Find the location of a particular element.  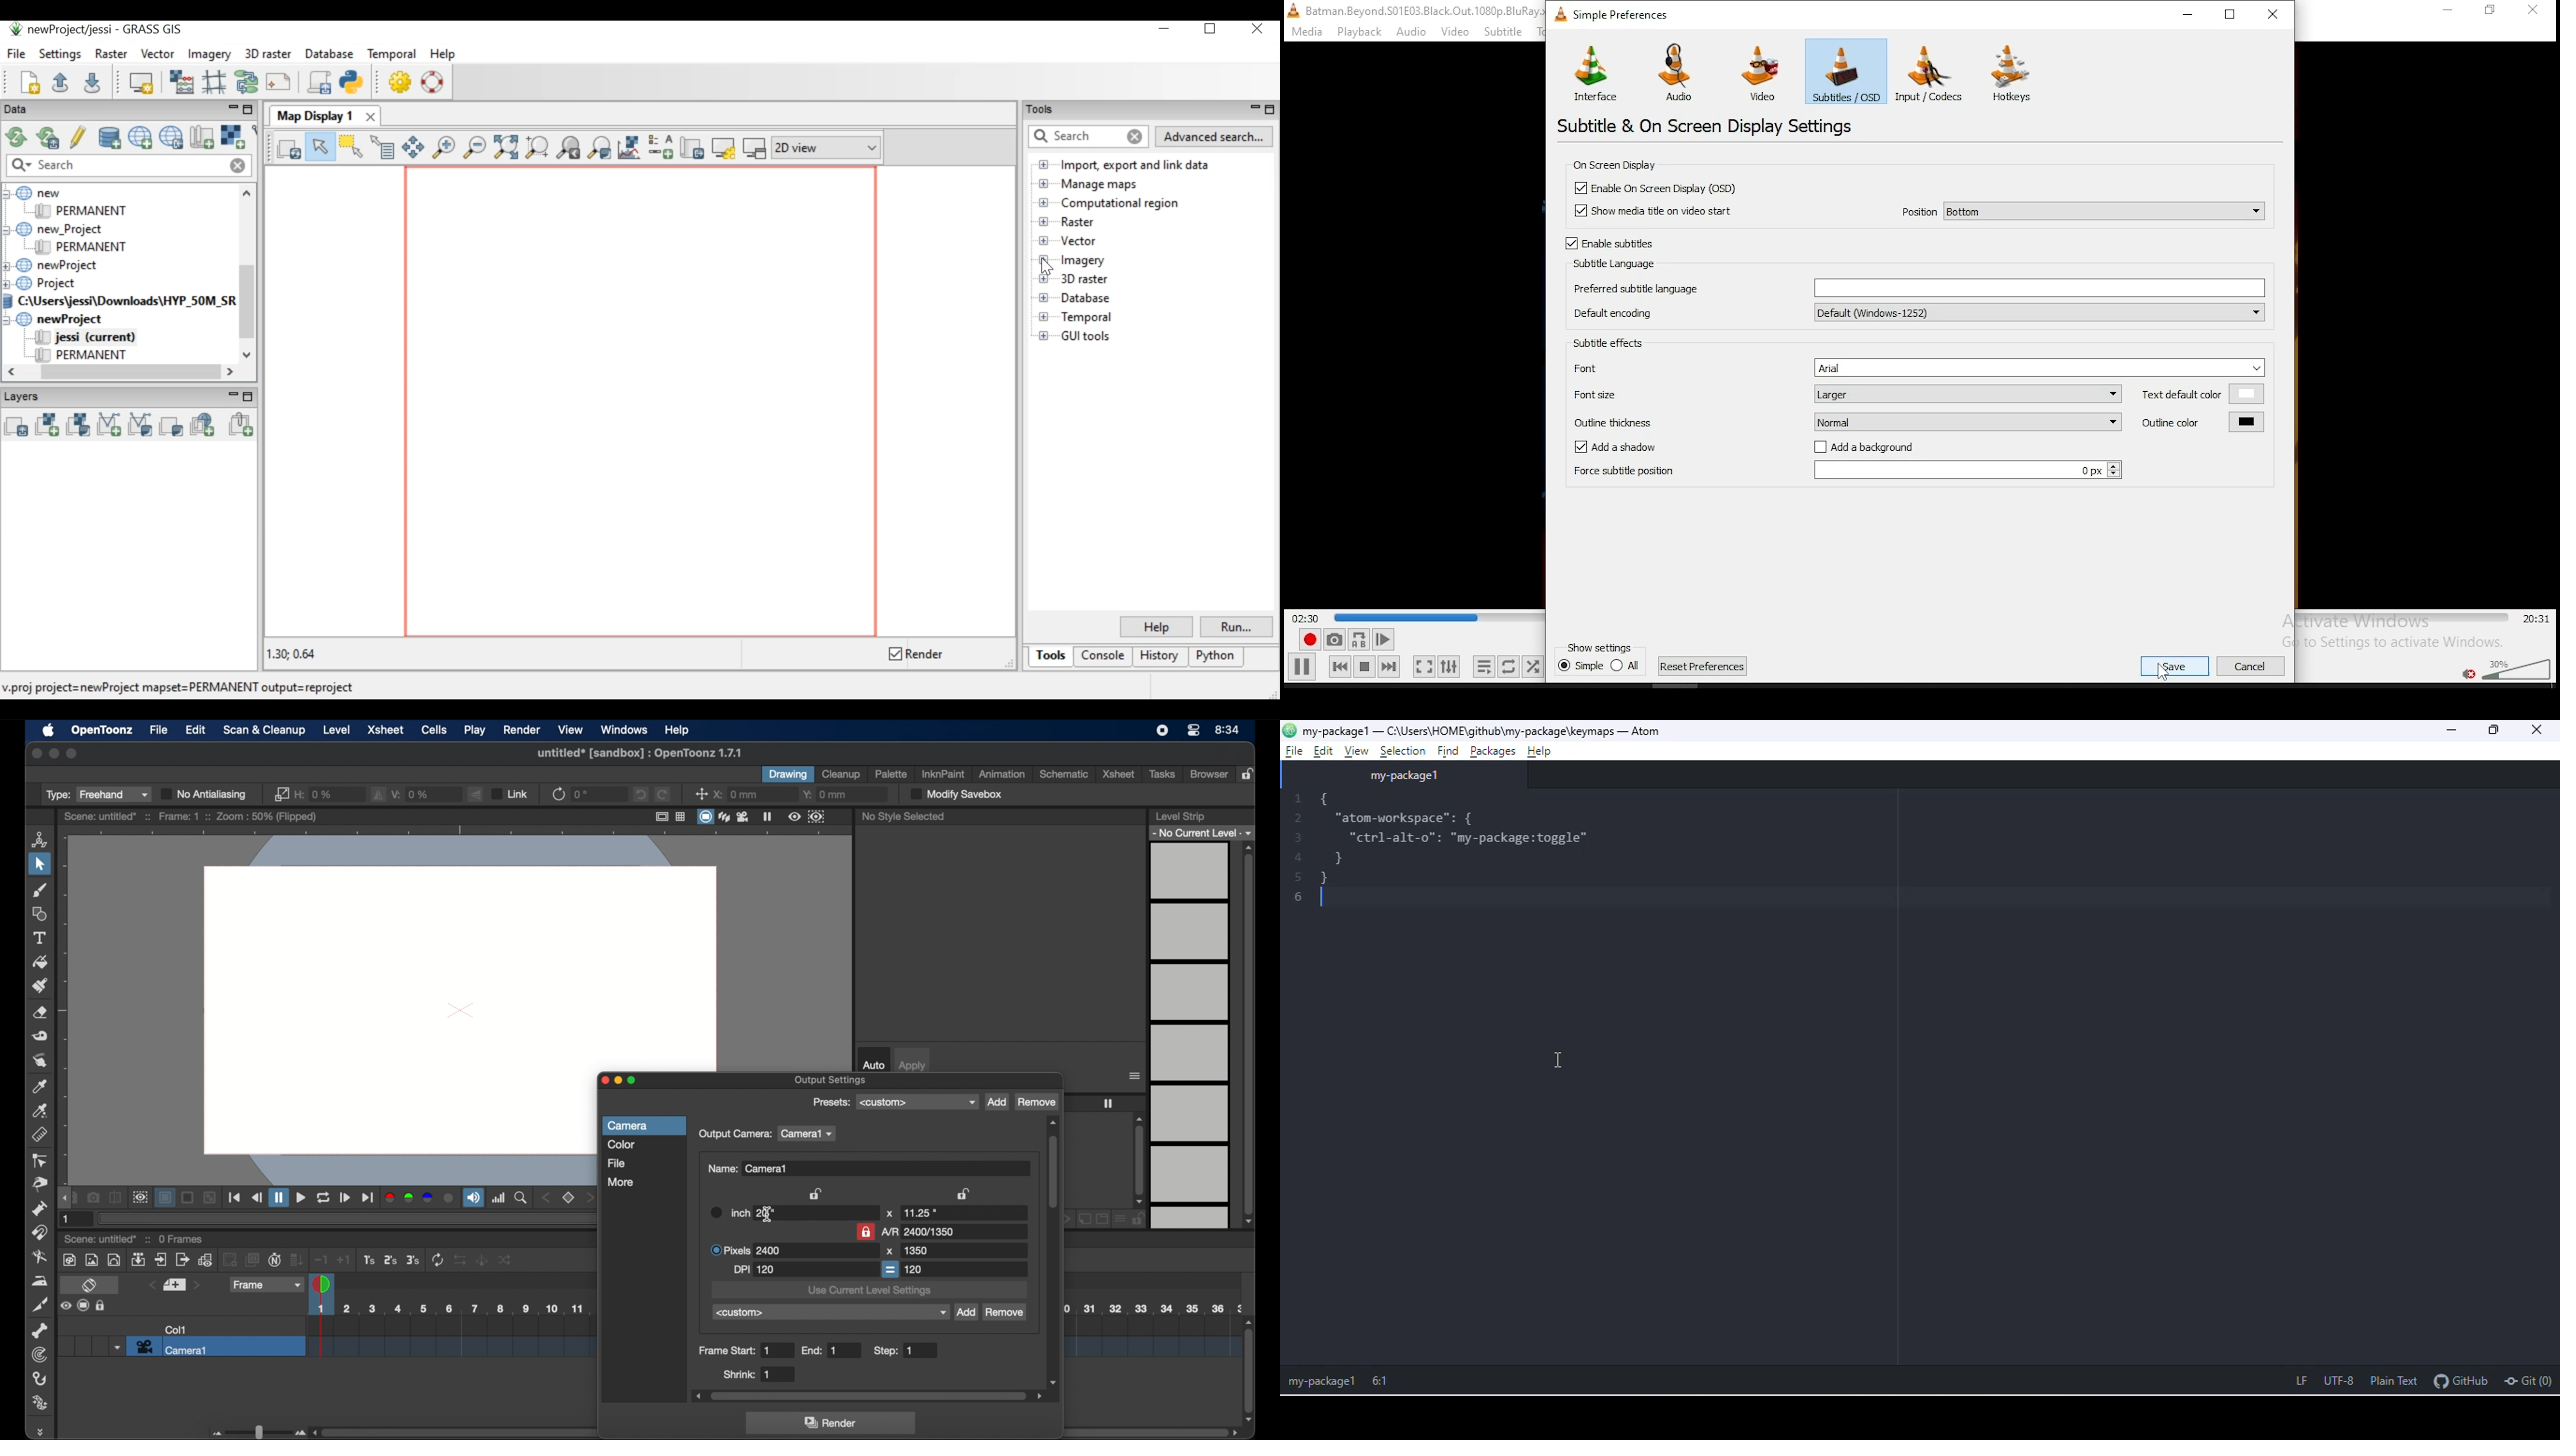

guide options is located at coordinates (671, 816).